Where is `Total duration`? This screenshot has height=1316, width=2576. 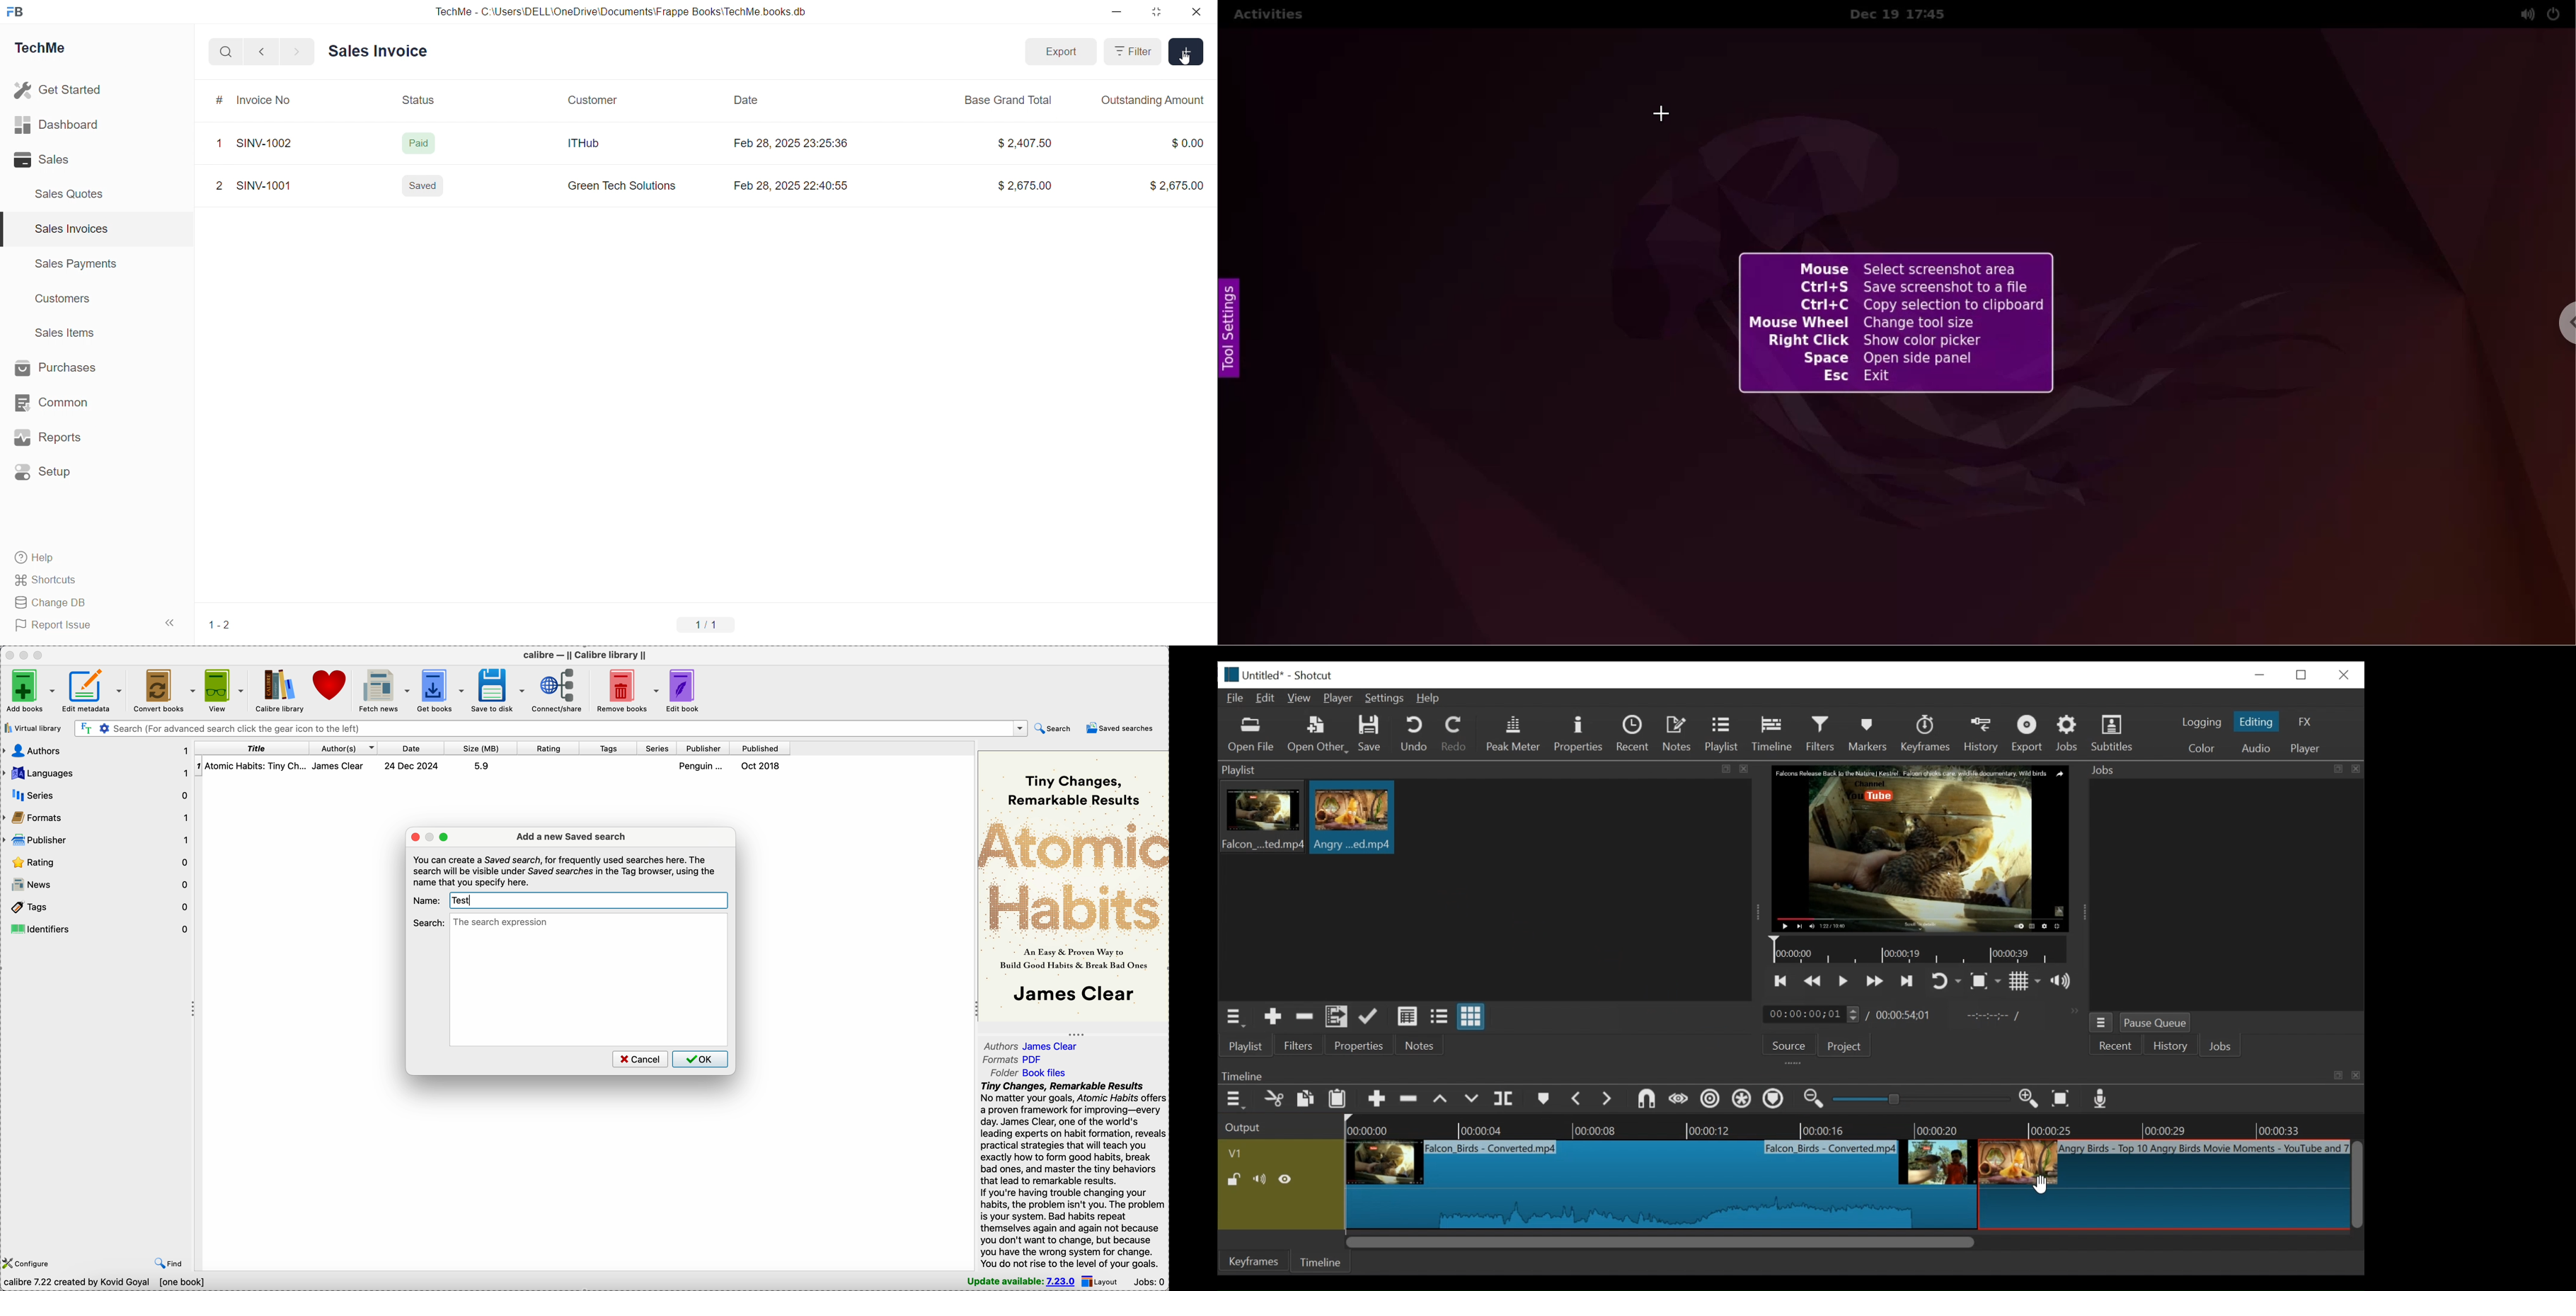
Total duration is located at coordinates (1907, 1015).